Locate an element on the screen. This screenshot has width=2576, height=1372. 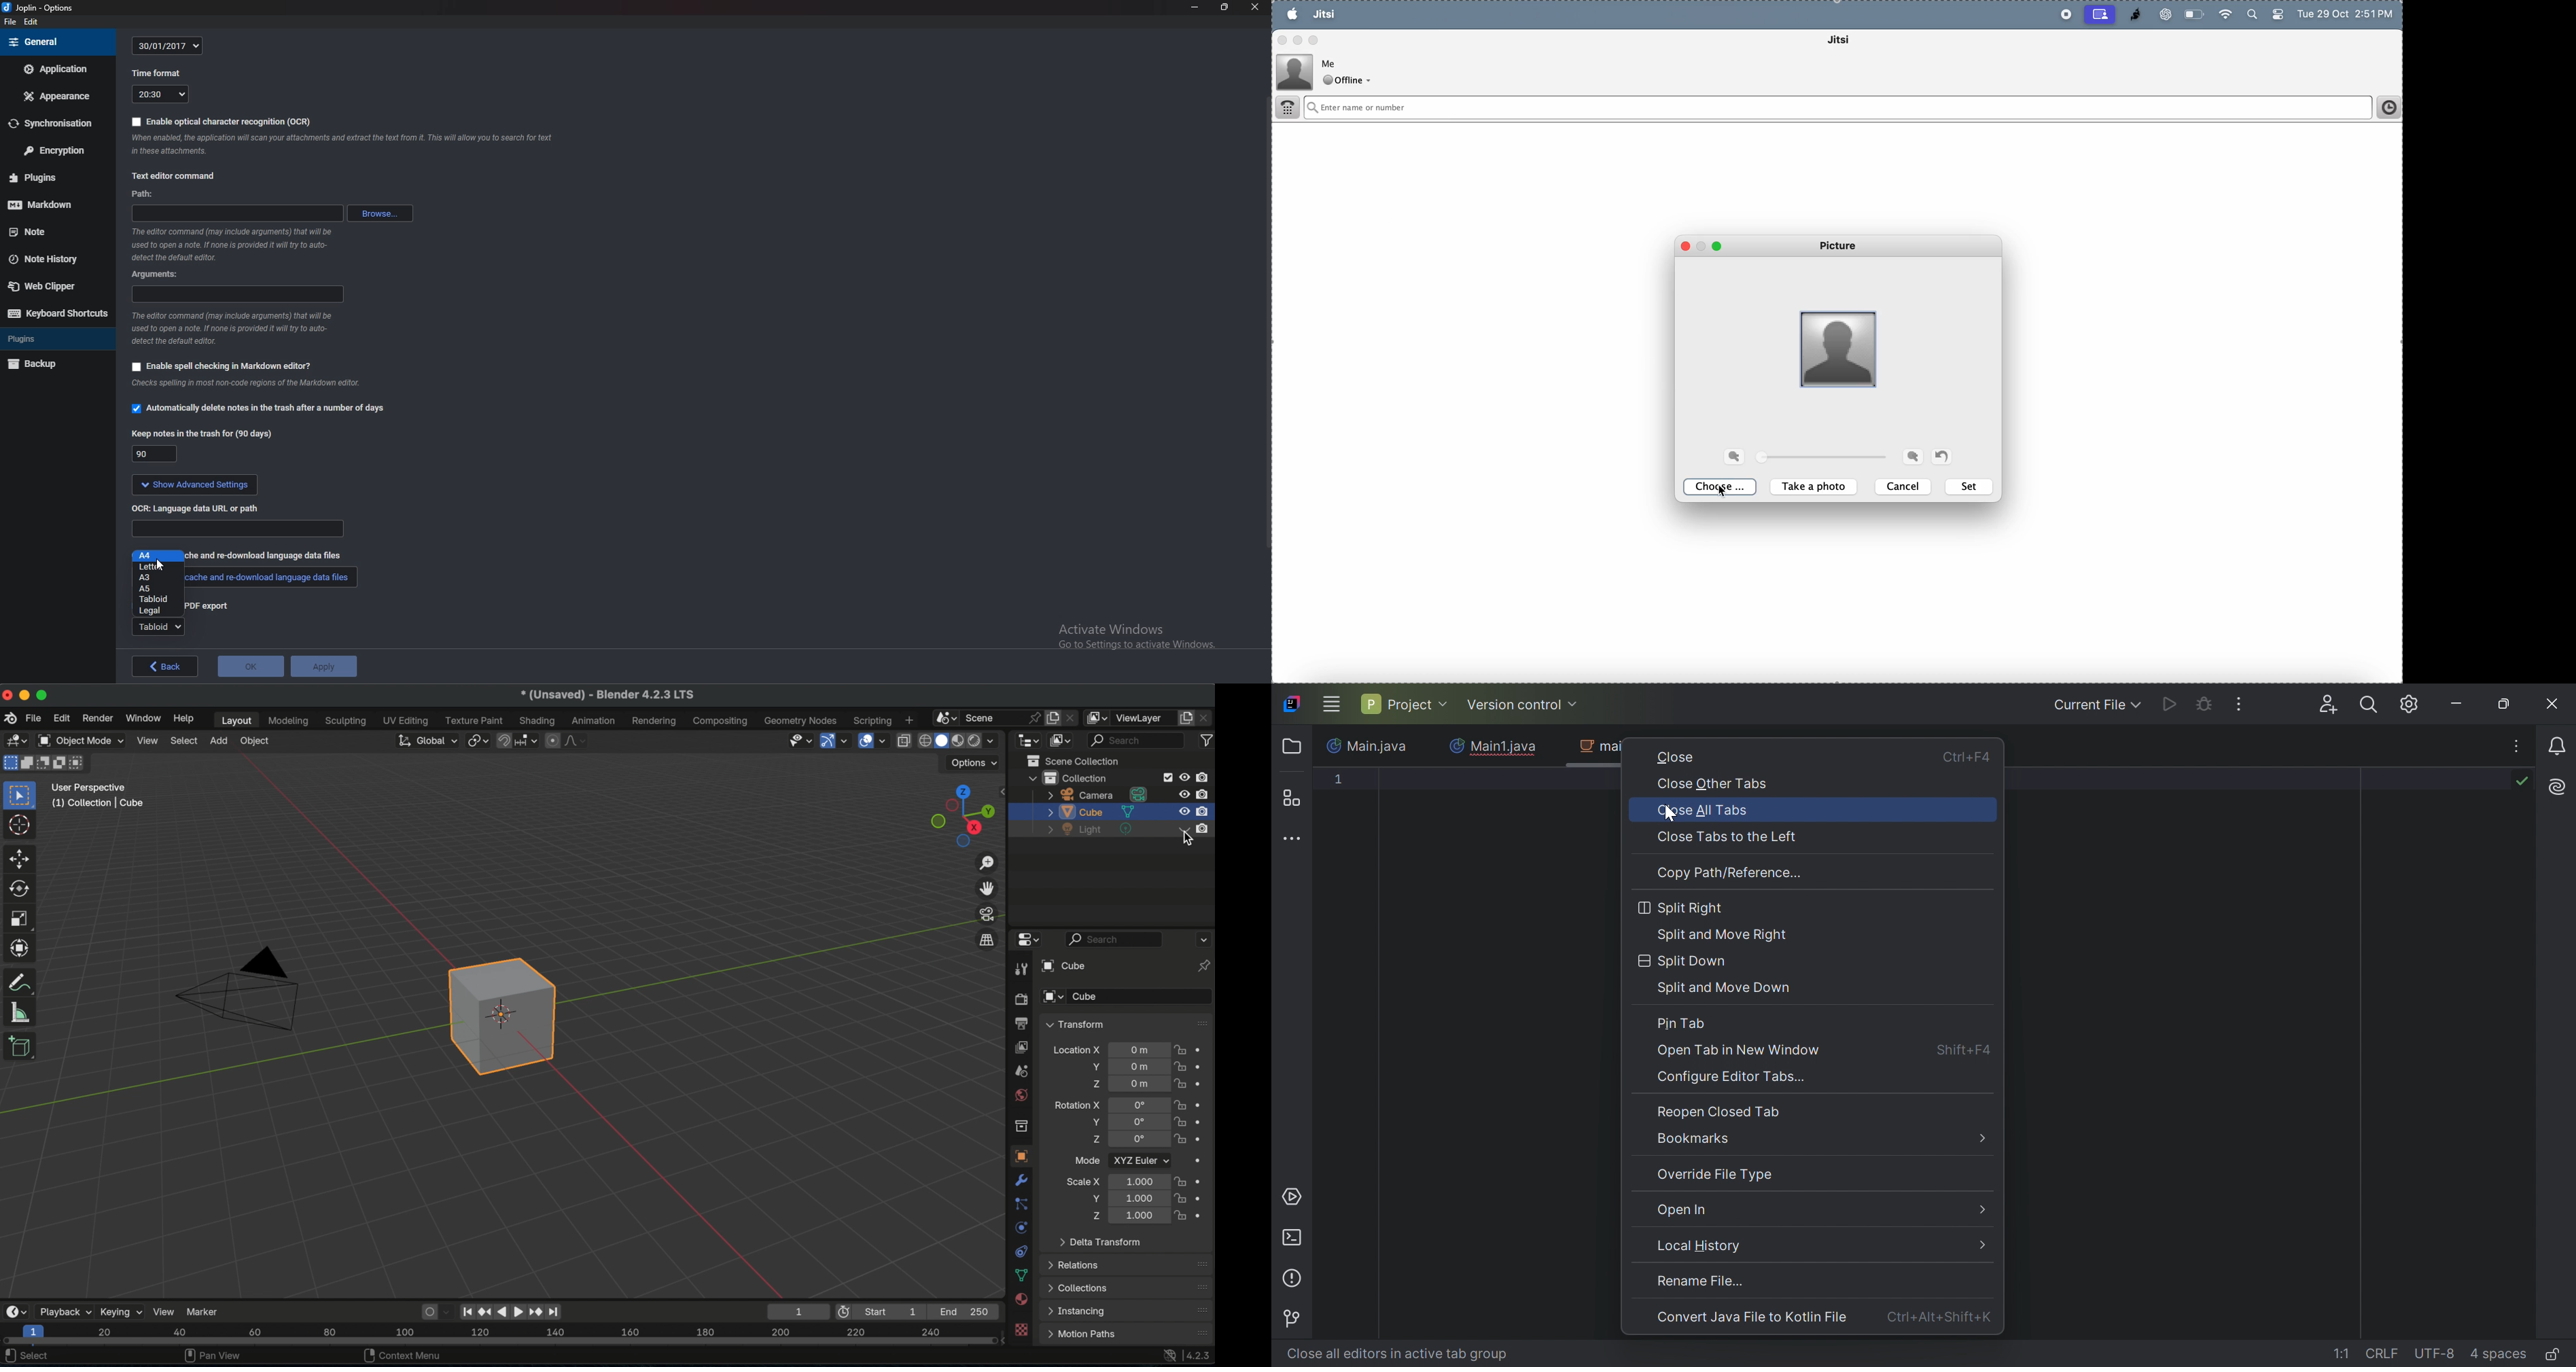
close is located at coordinates (1251, 9).